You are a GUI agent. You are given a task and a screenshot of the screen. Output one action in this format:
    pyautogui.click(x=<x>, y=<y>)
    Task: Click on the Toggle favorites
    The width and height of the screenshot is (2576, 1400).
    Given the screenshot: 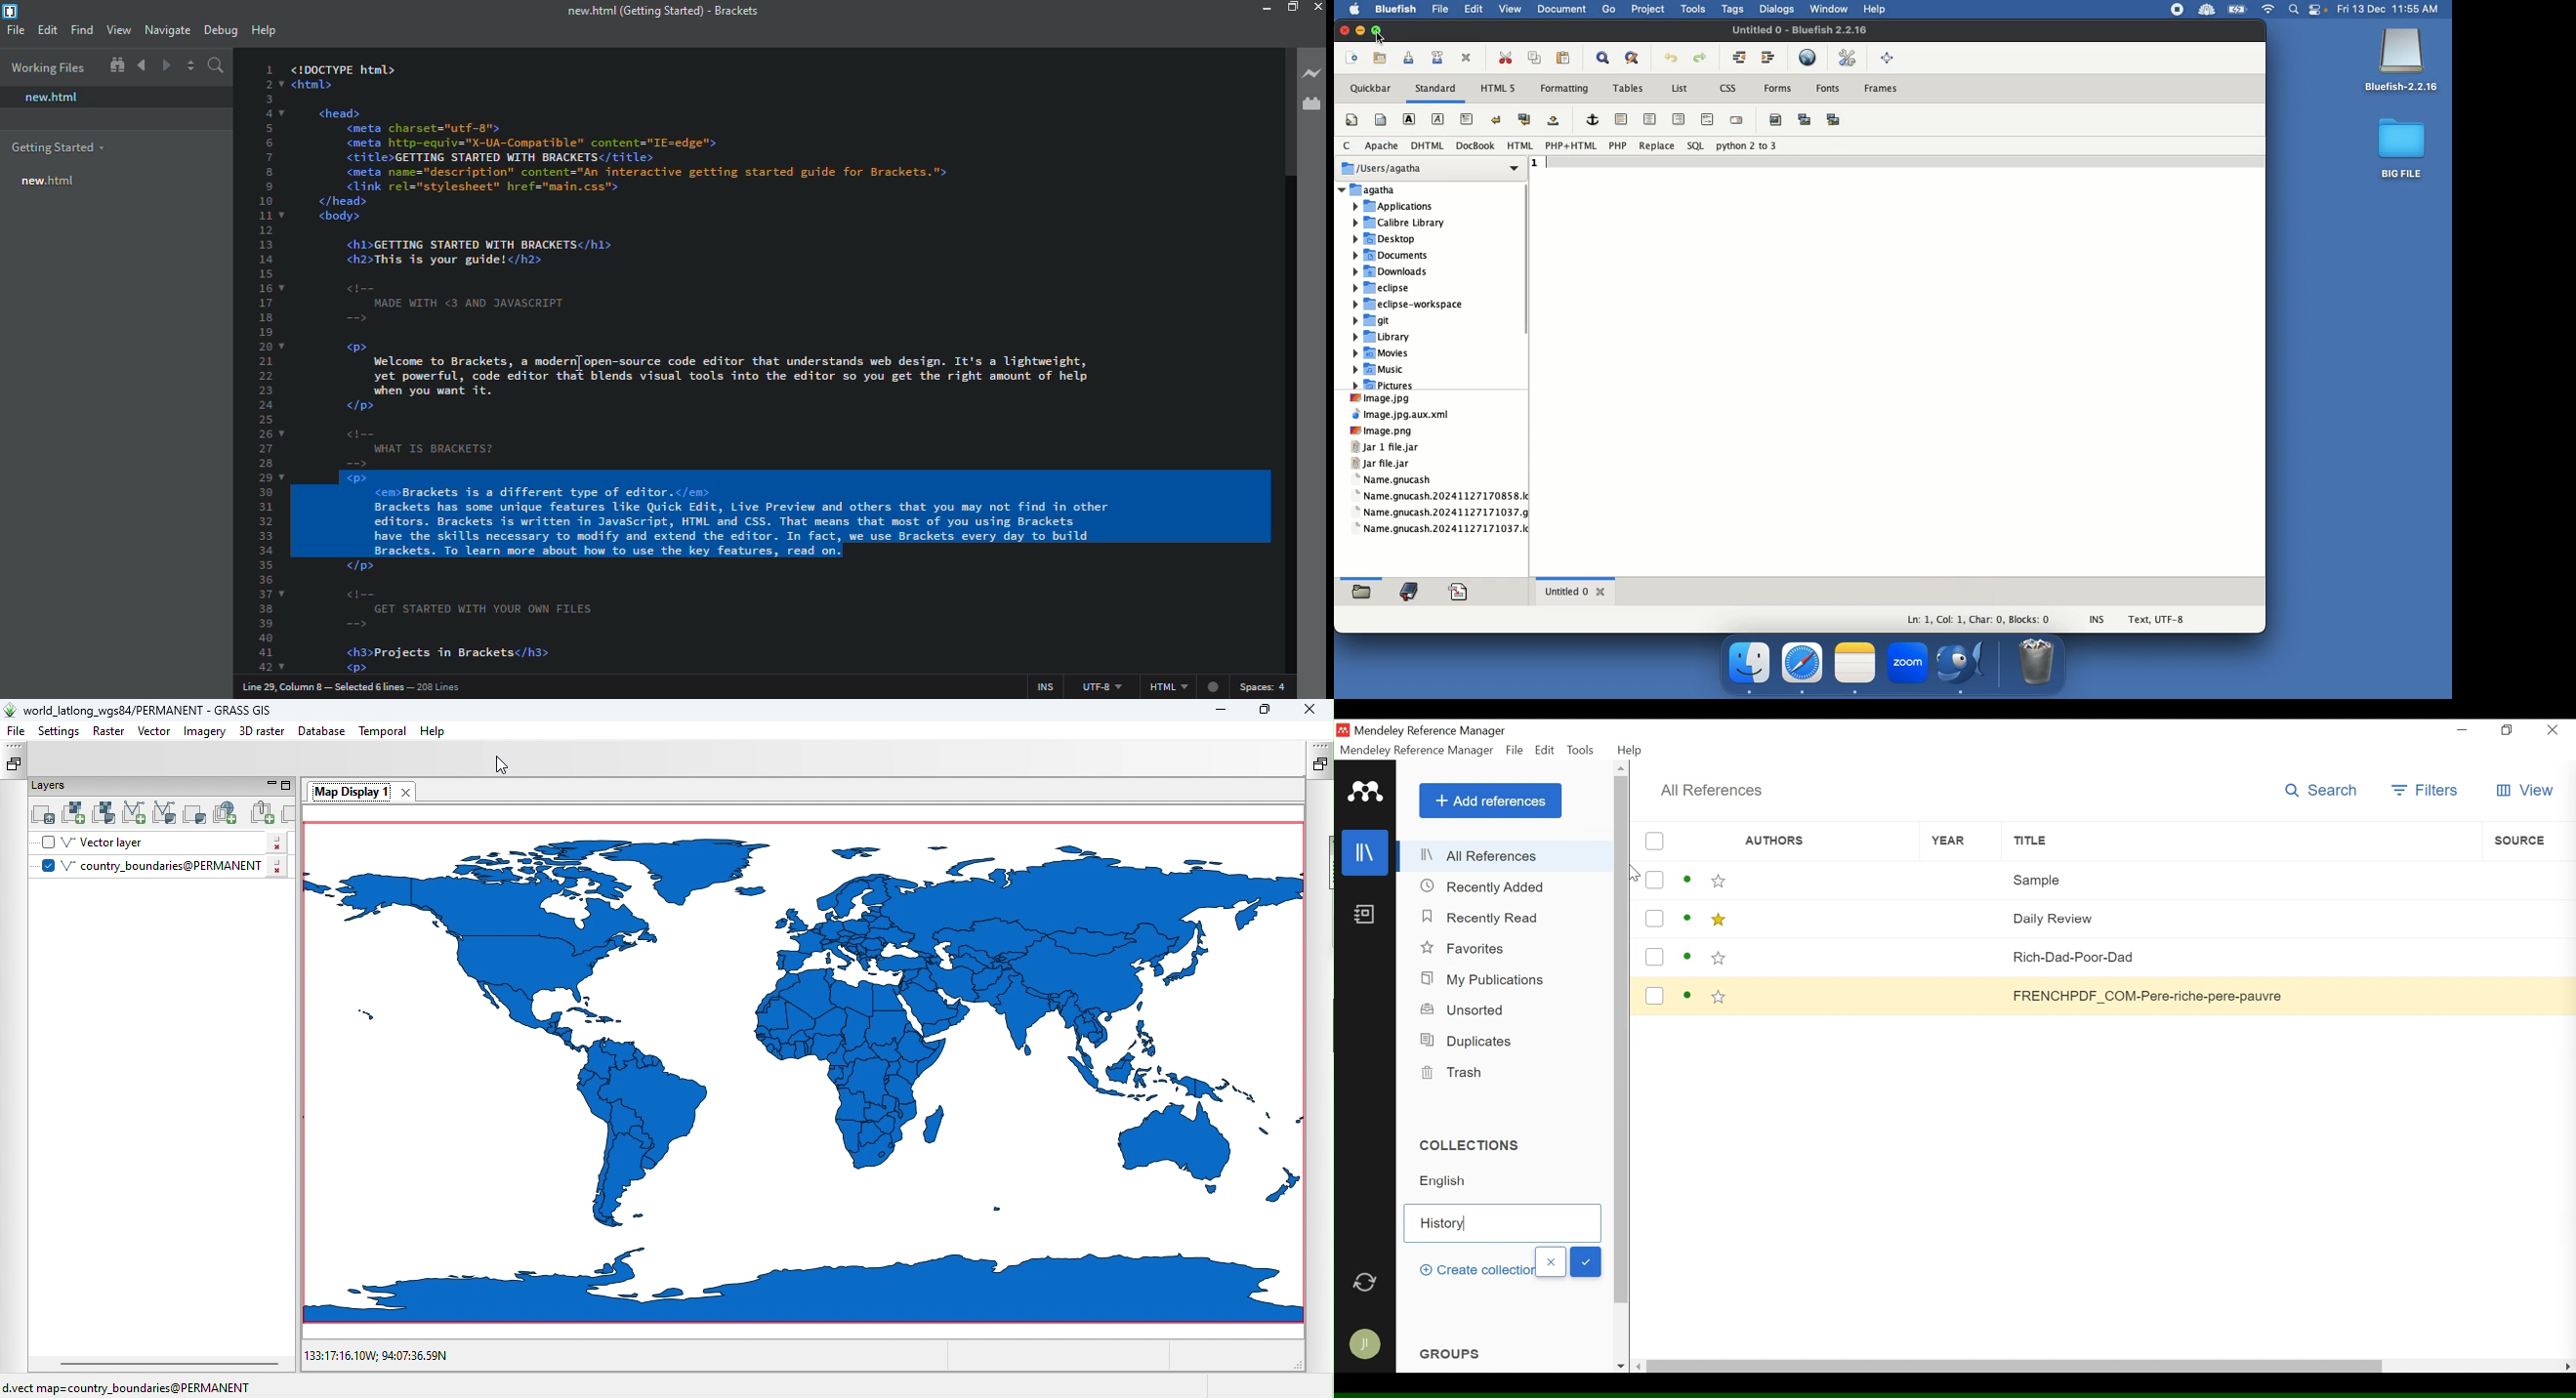 What is the action you would take?
    pyautogui.click(x=1719, y=960)
    